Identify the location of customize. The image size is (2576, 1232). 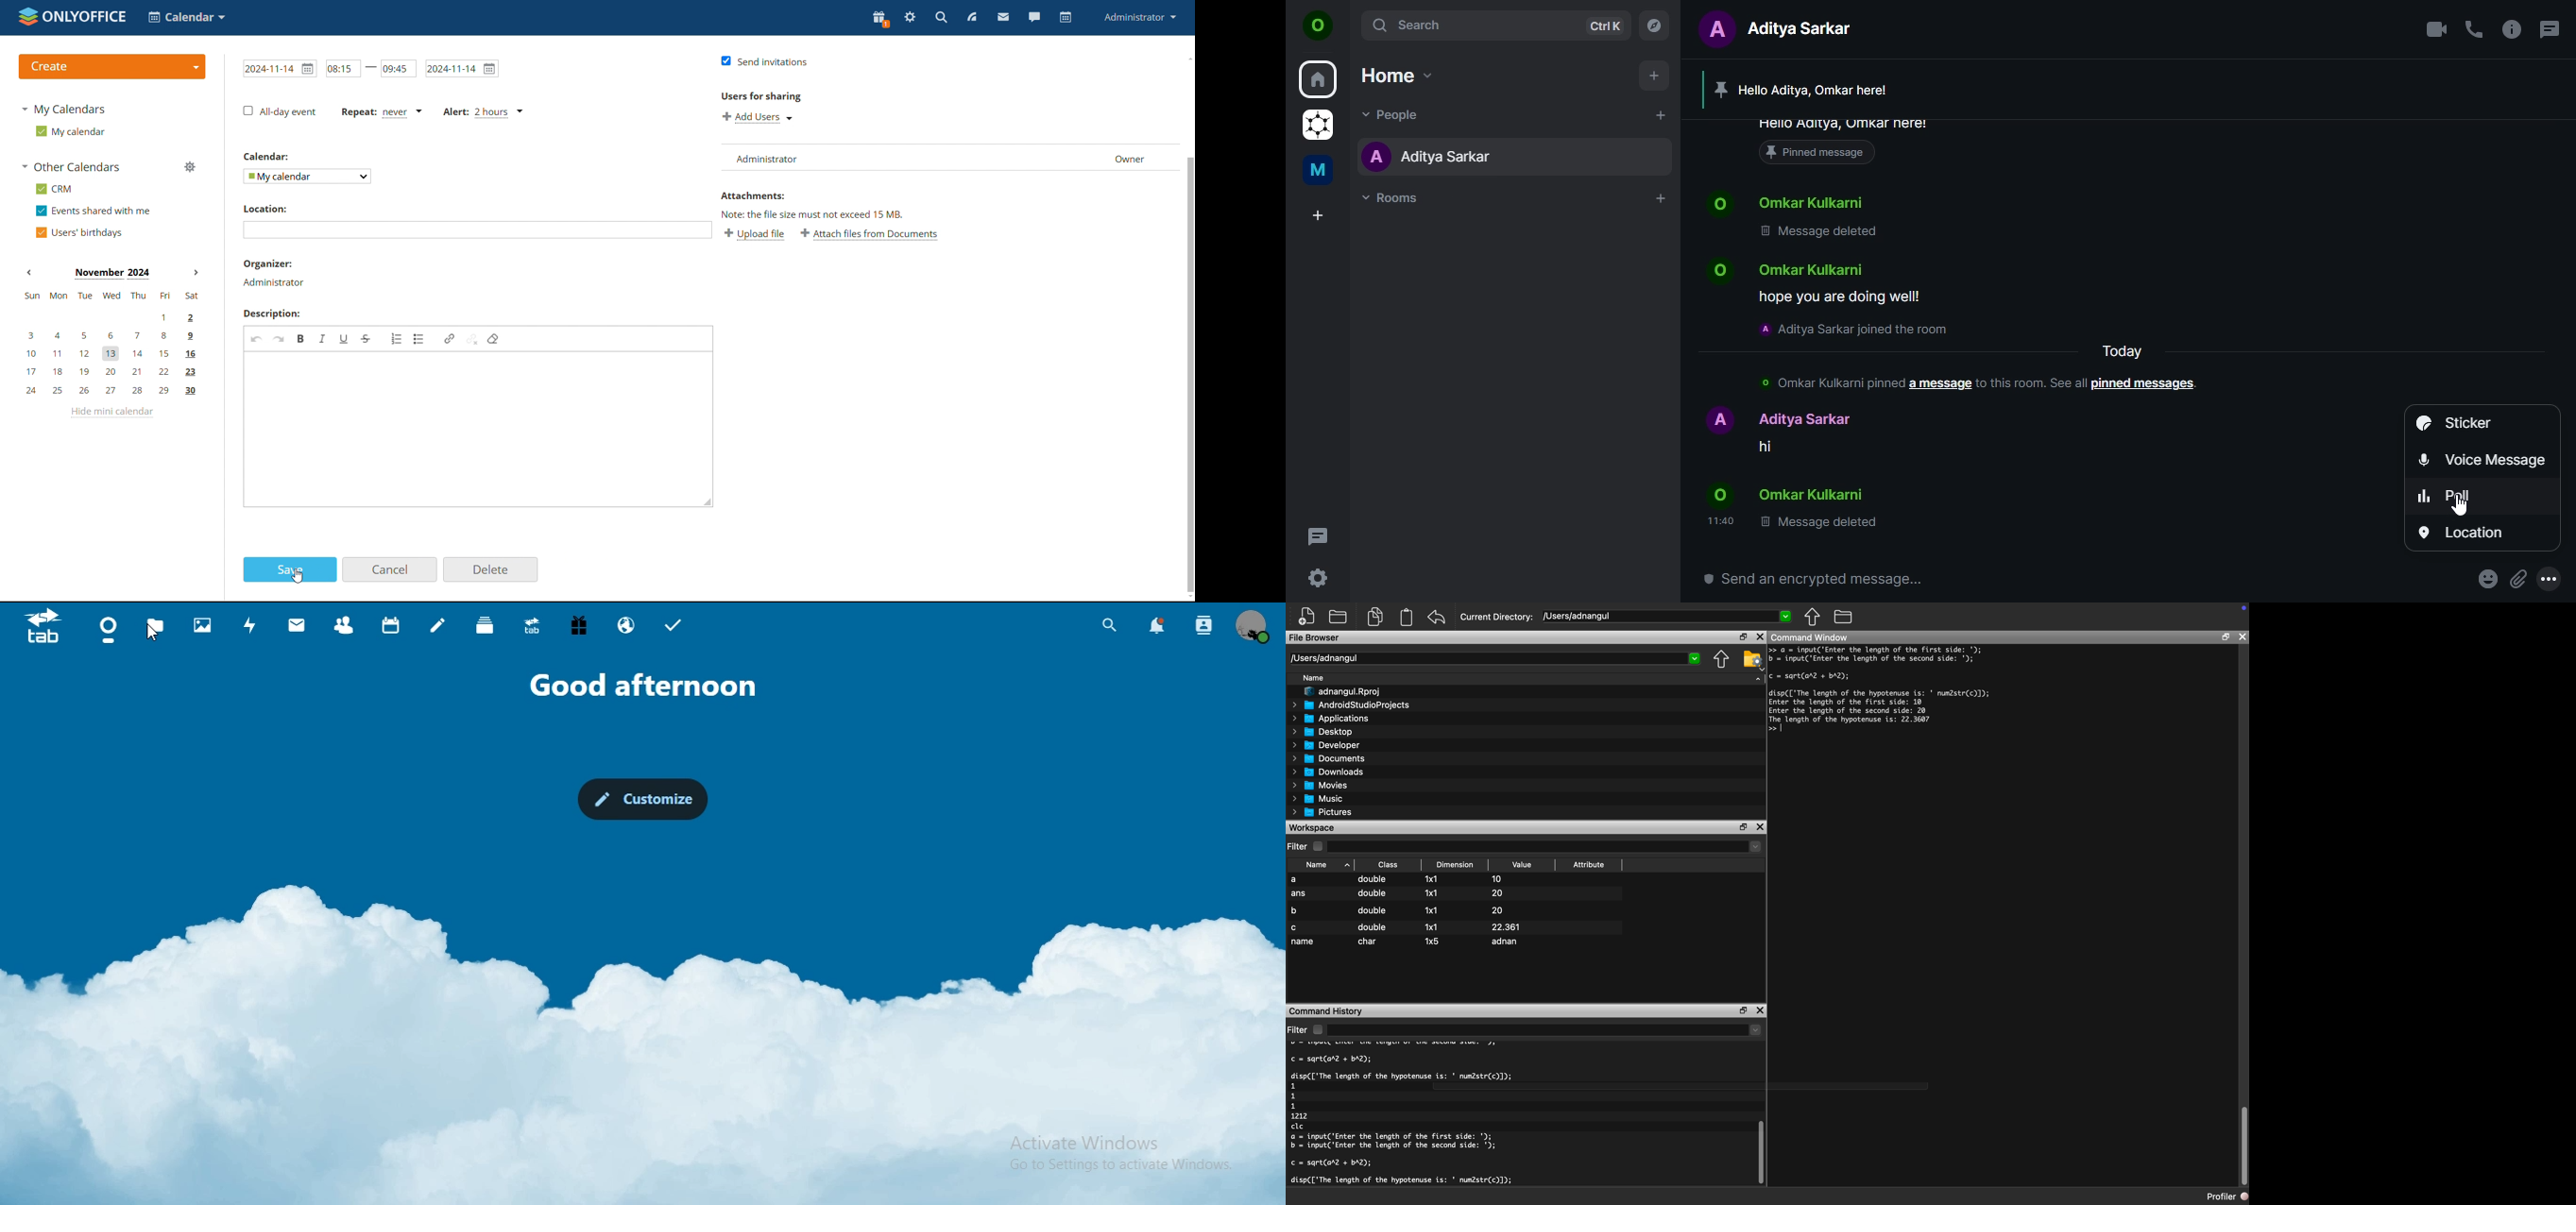
(645, 796).